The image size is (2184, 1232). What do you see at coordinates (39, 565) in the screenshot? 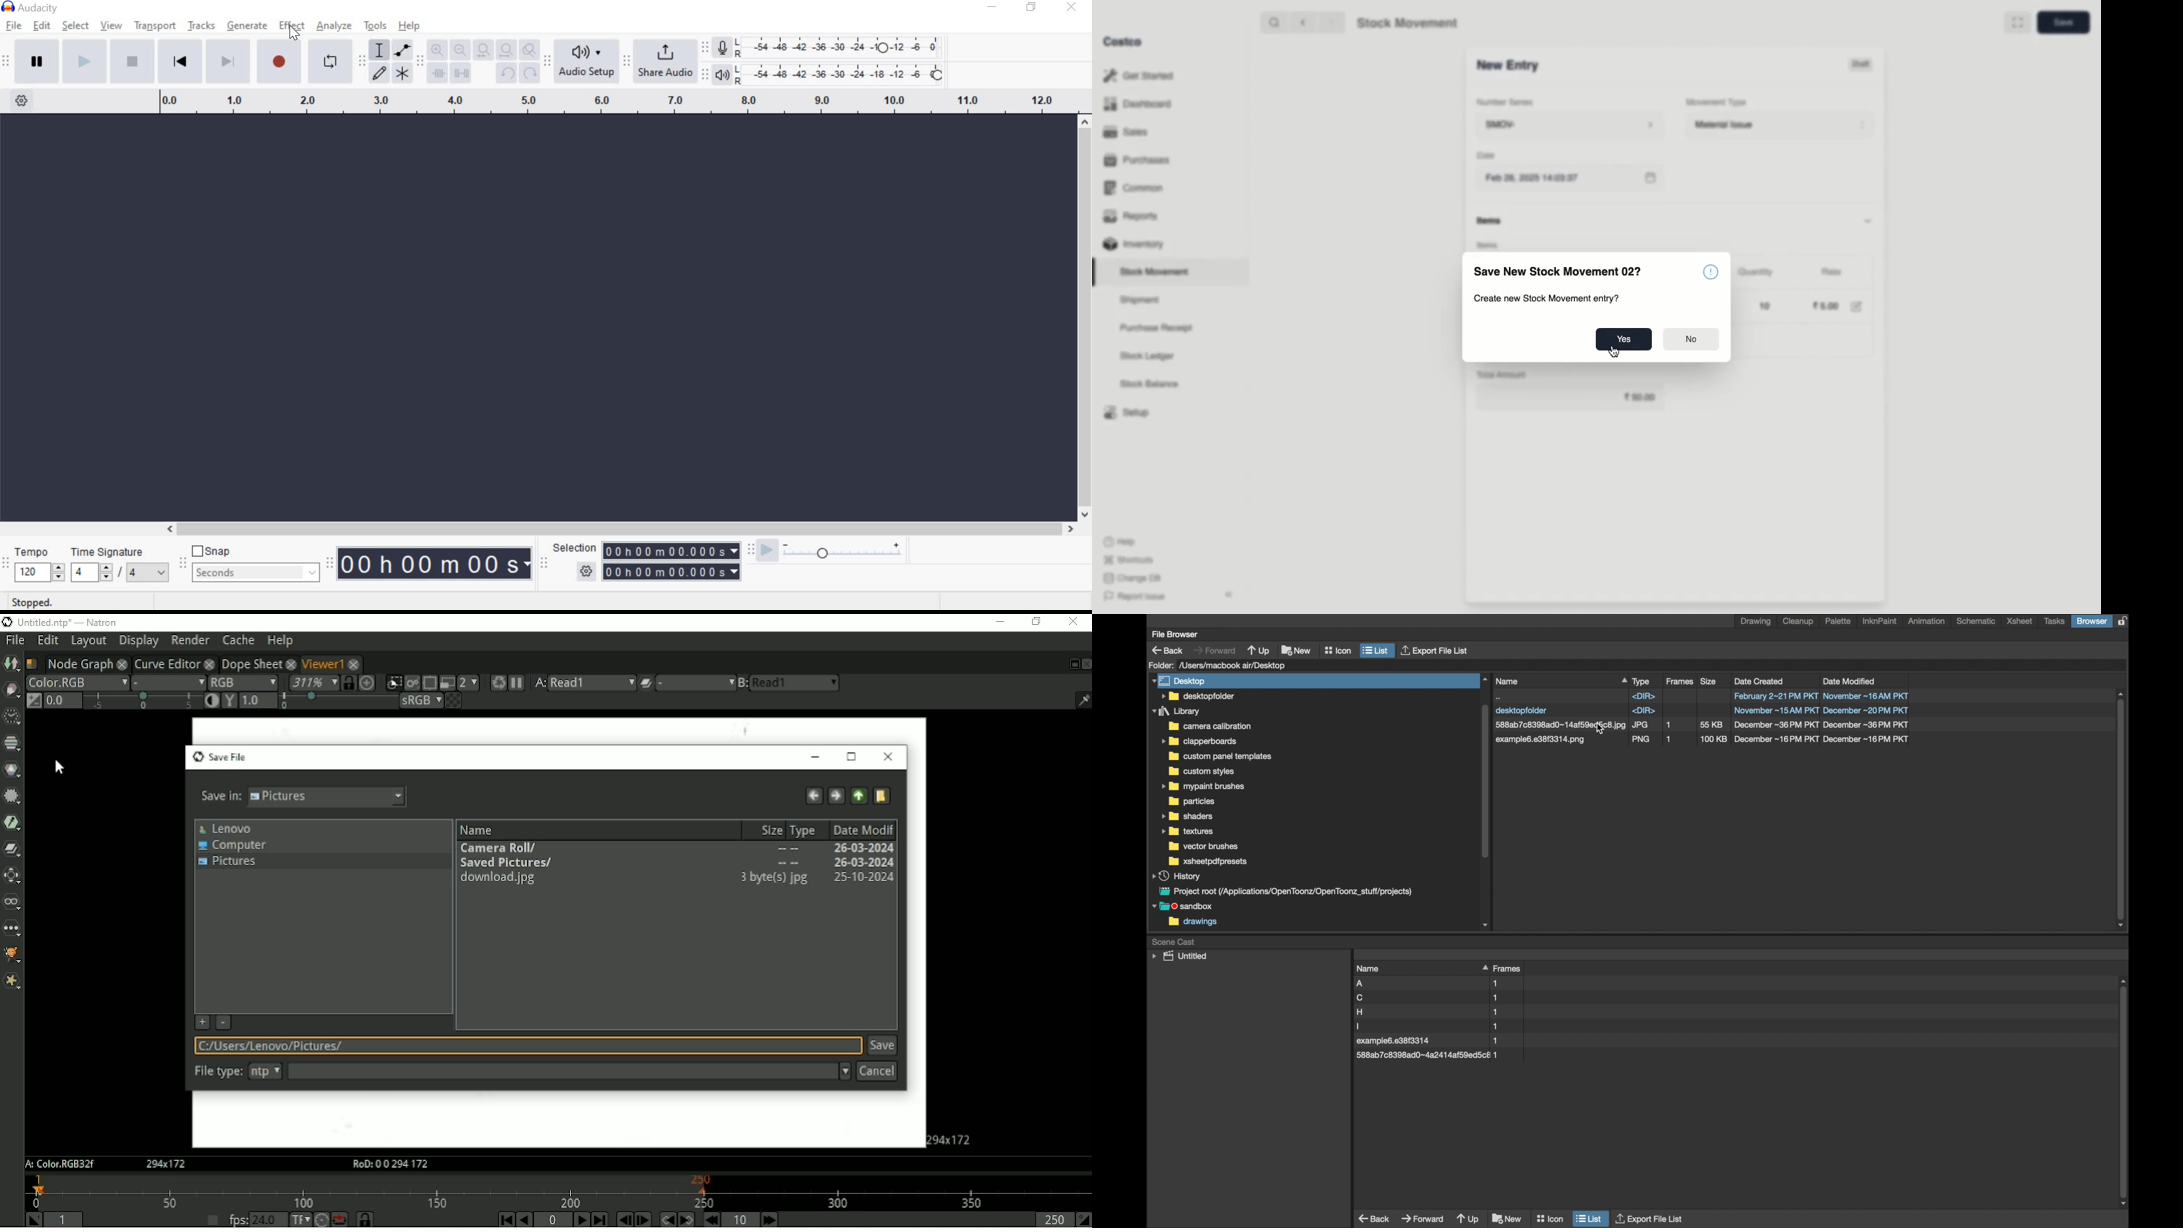
I see `tempo` at bounding box center [39, 565].